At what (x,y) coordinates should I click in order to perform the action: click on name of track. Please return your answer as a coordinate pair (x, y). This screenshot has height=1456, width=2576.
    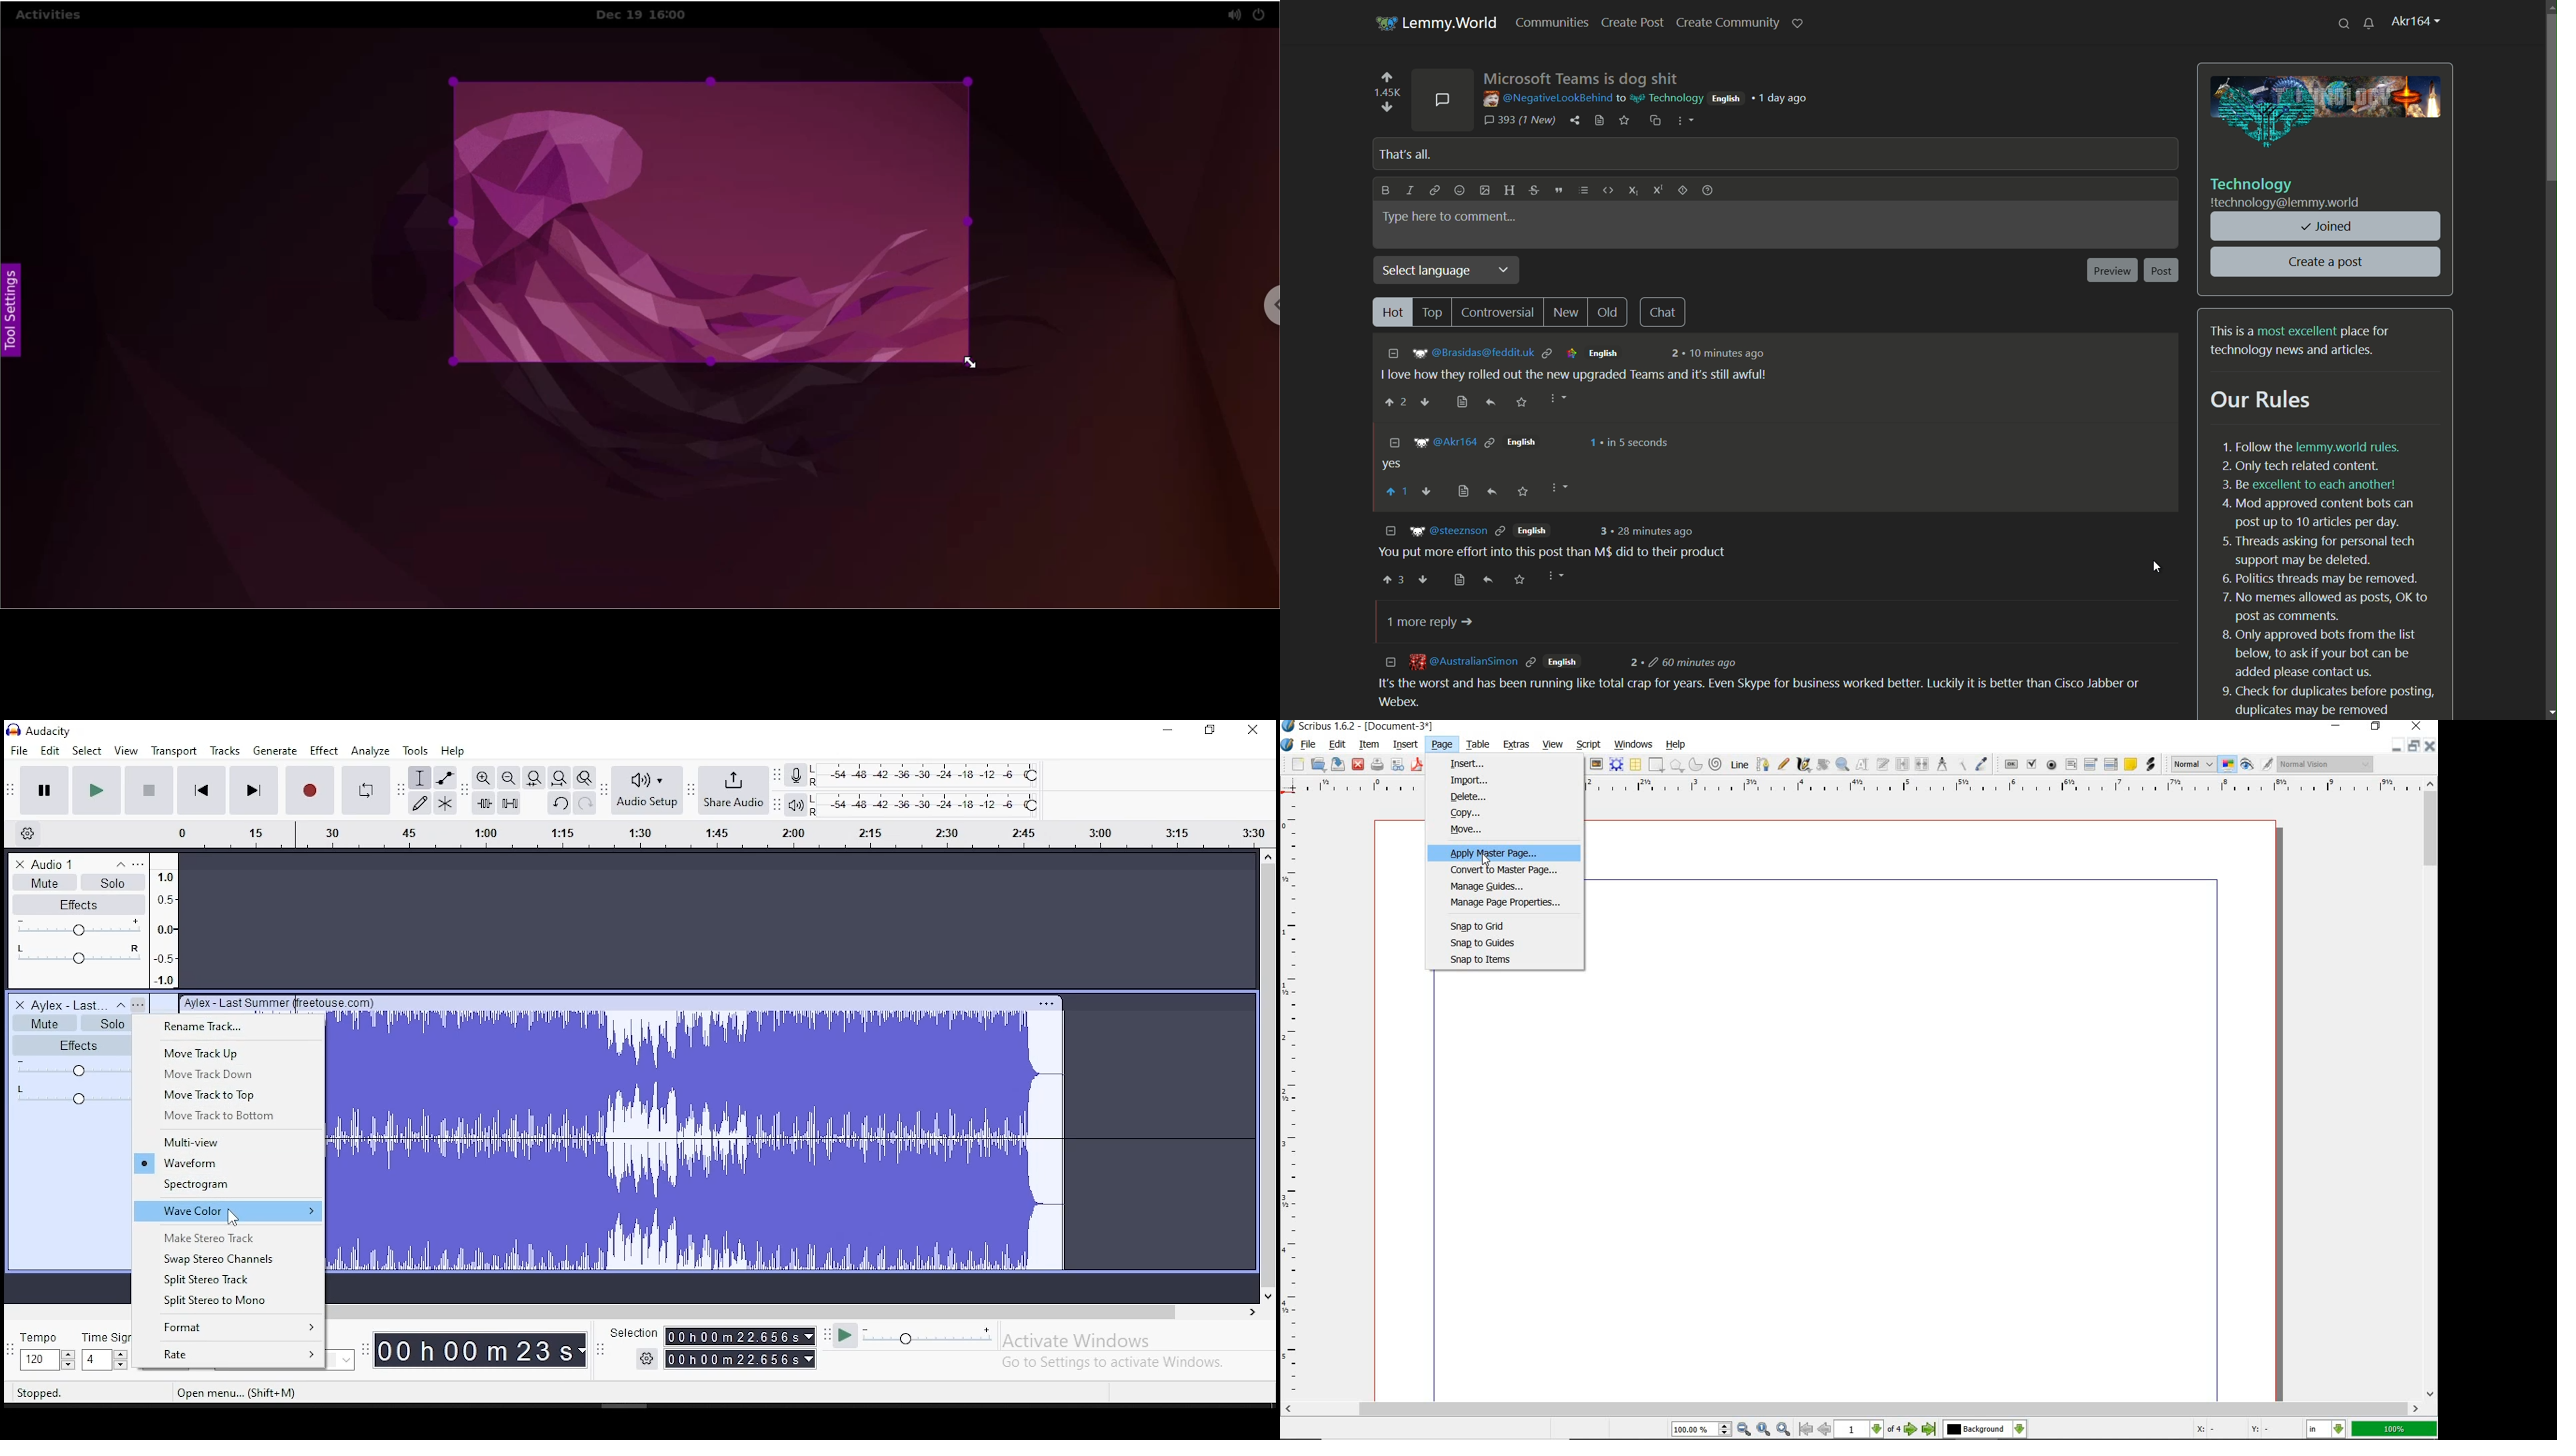
    Looking at the image, I should click on (257, 1002).